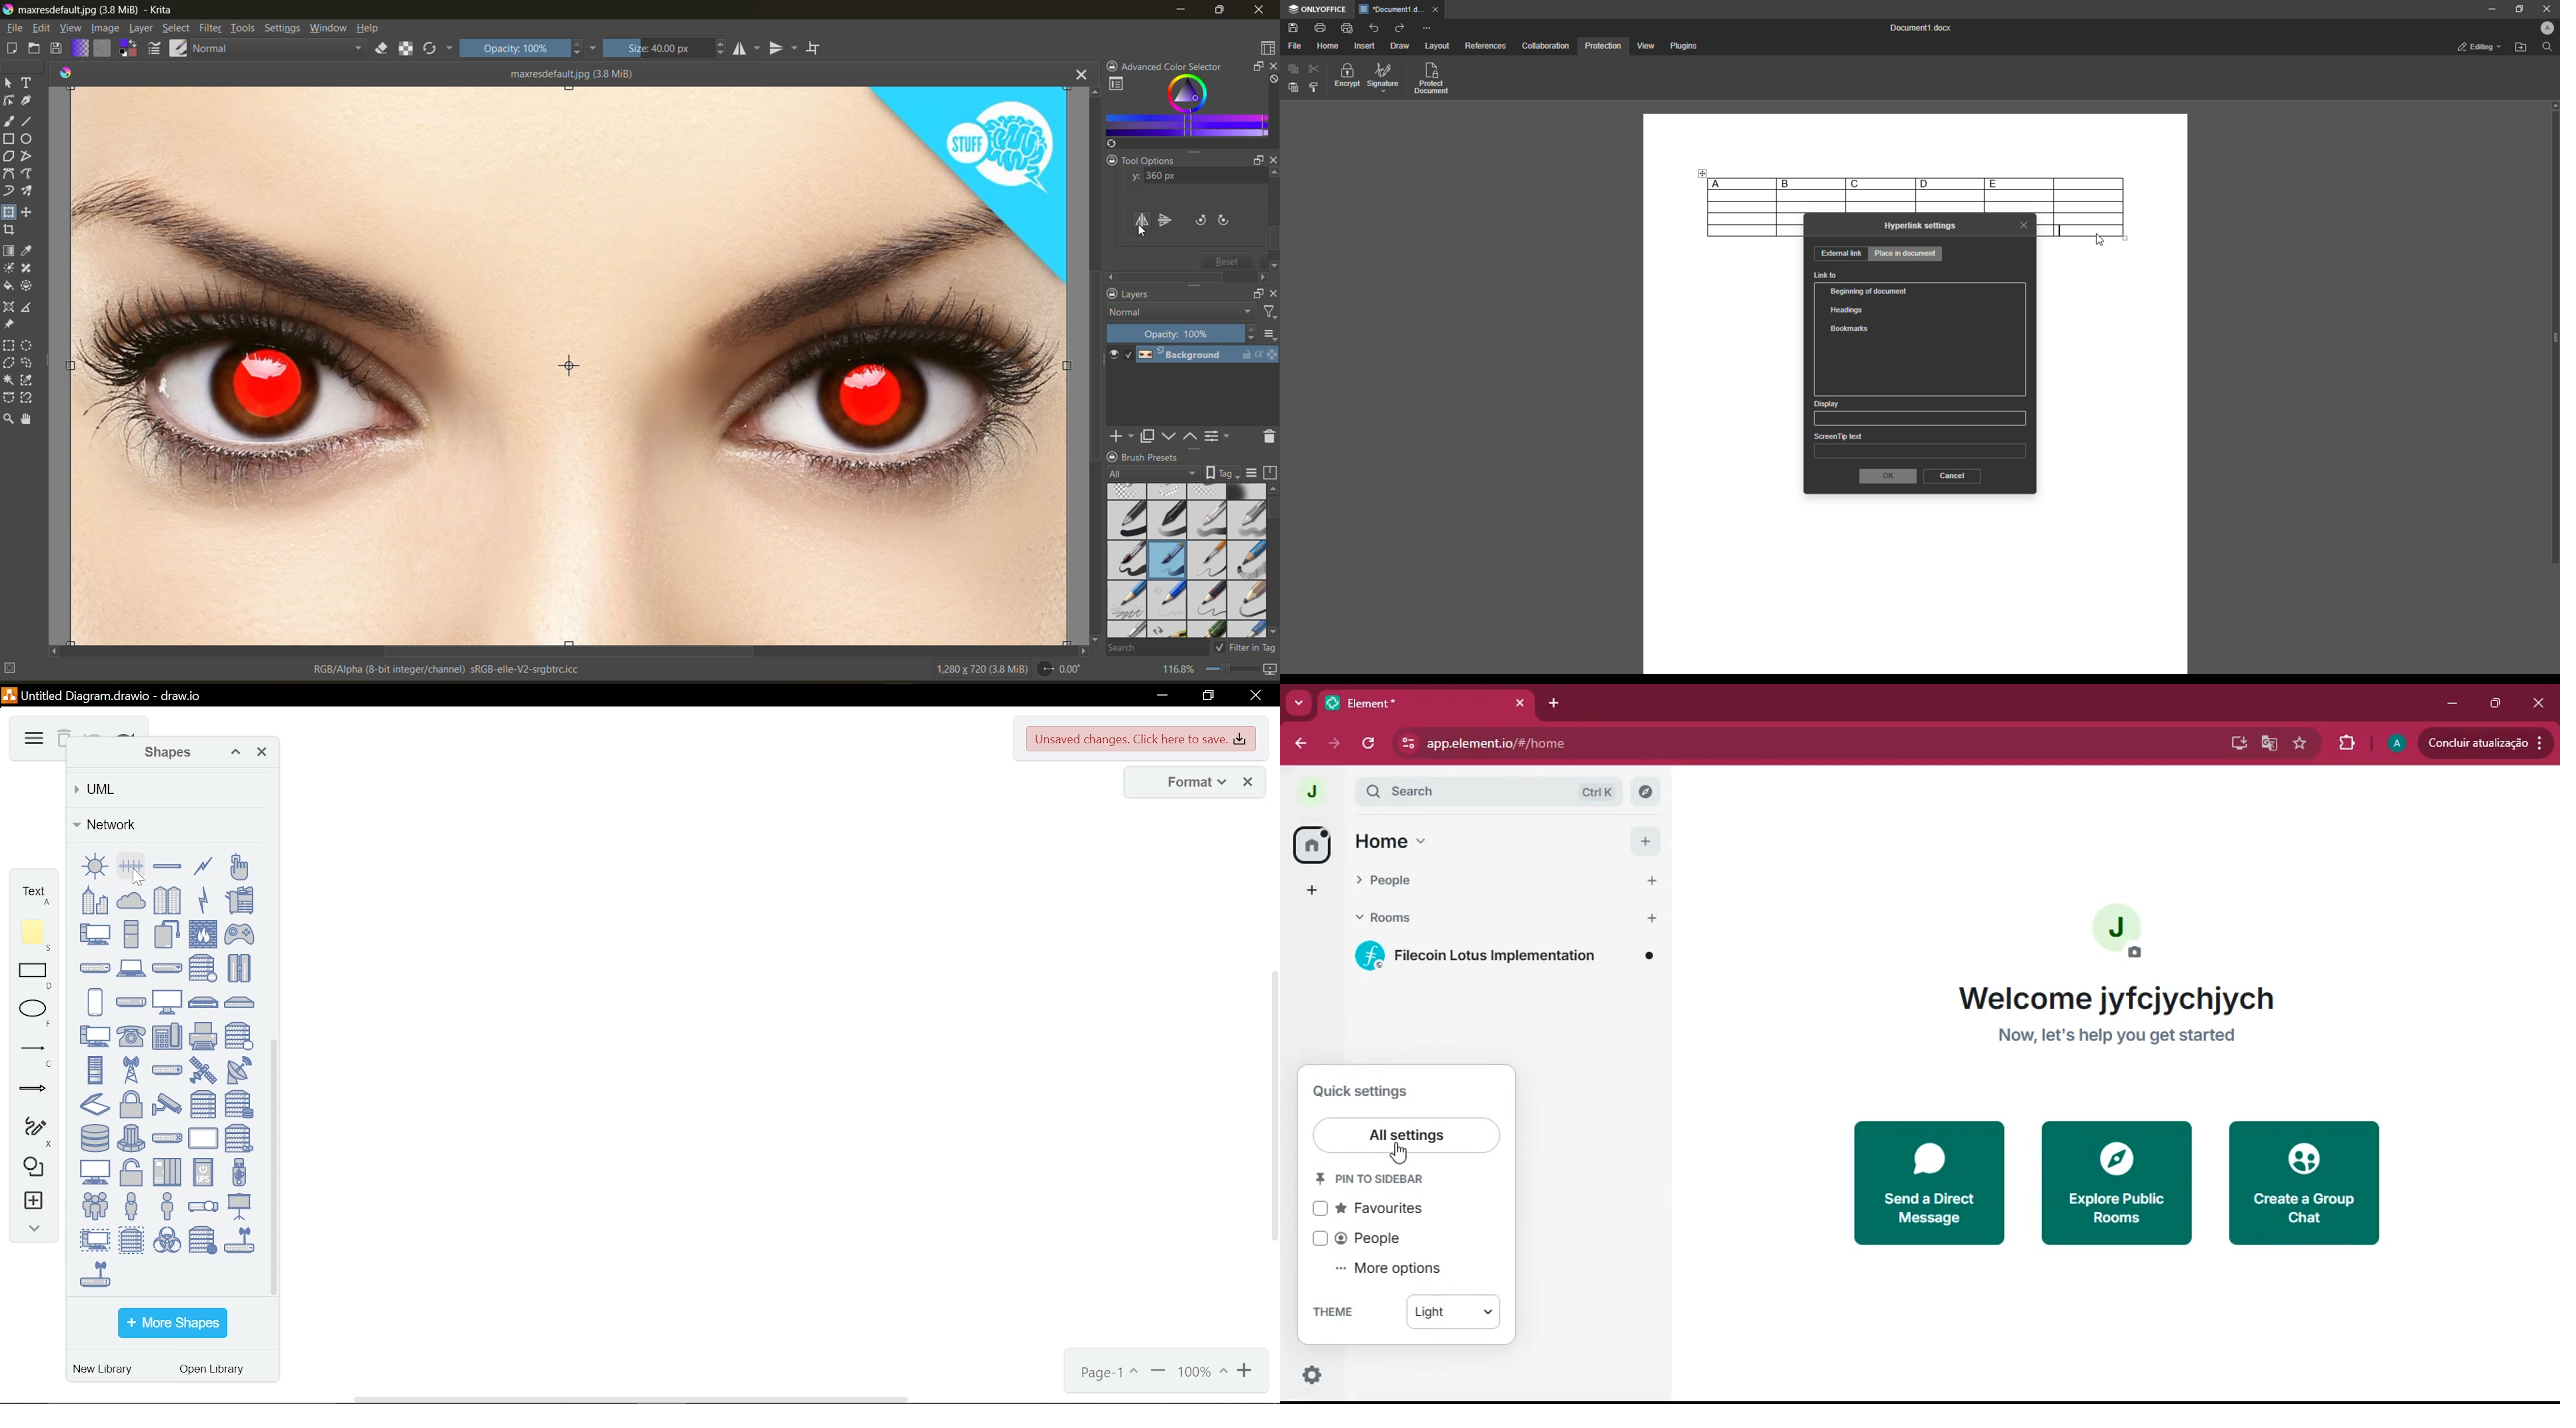 This screenshot has height=1428, width=2576. I want to click on create, so click(11, 50).